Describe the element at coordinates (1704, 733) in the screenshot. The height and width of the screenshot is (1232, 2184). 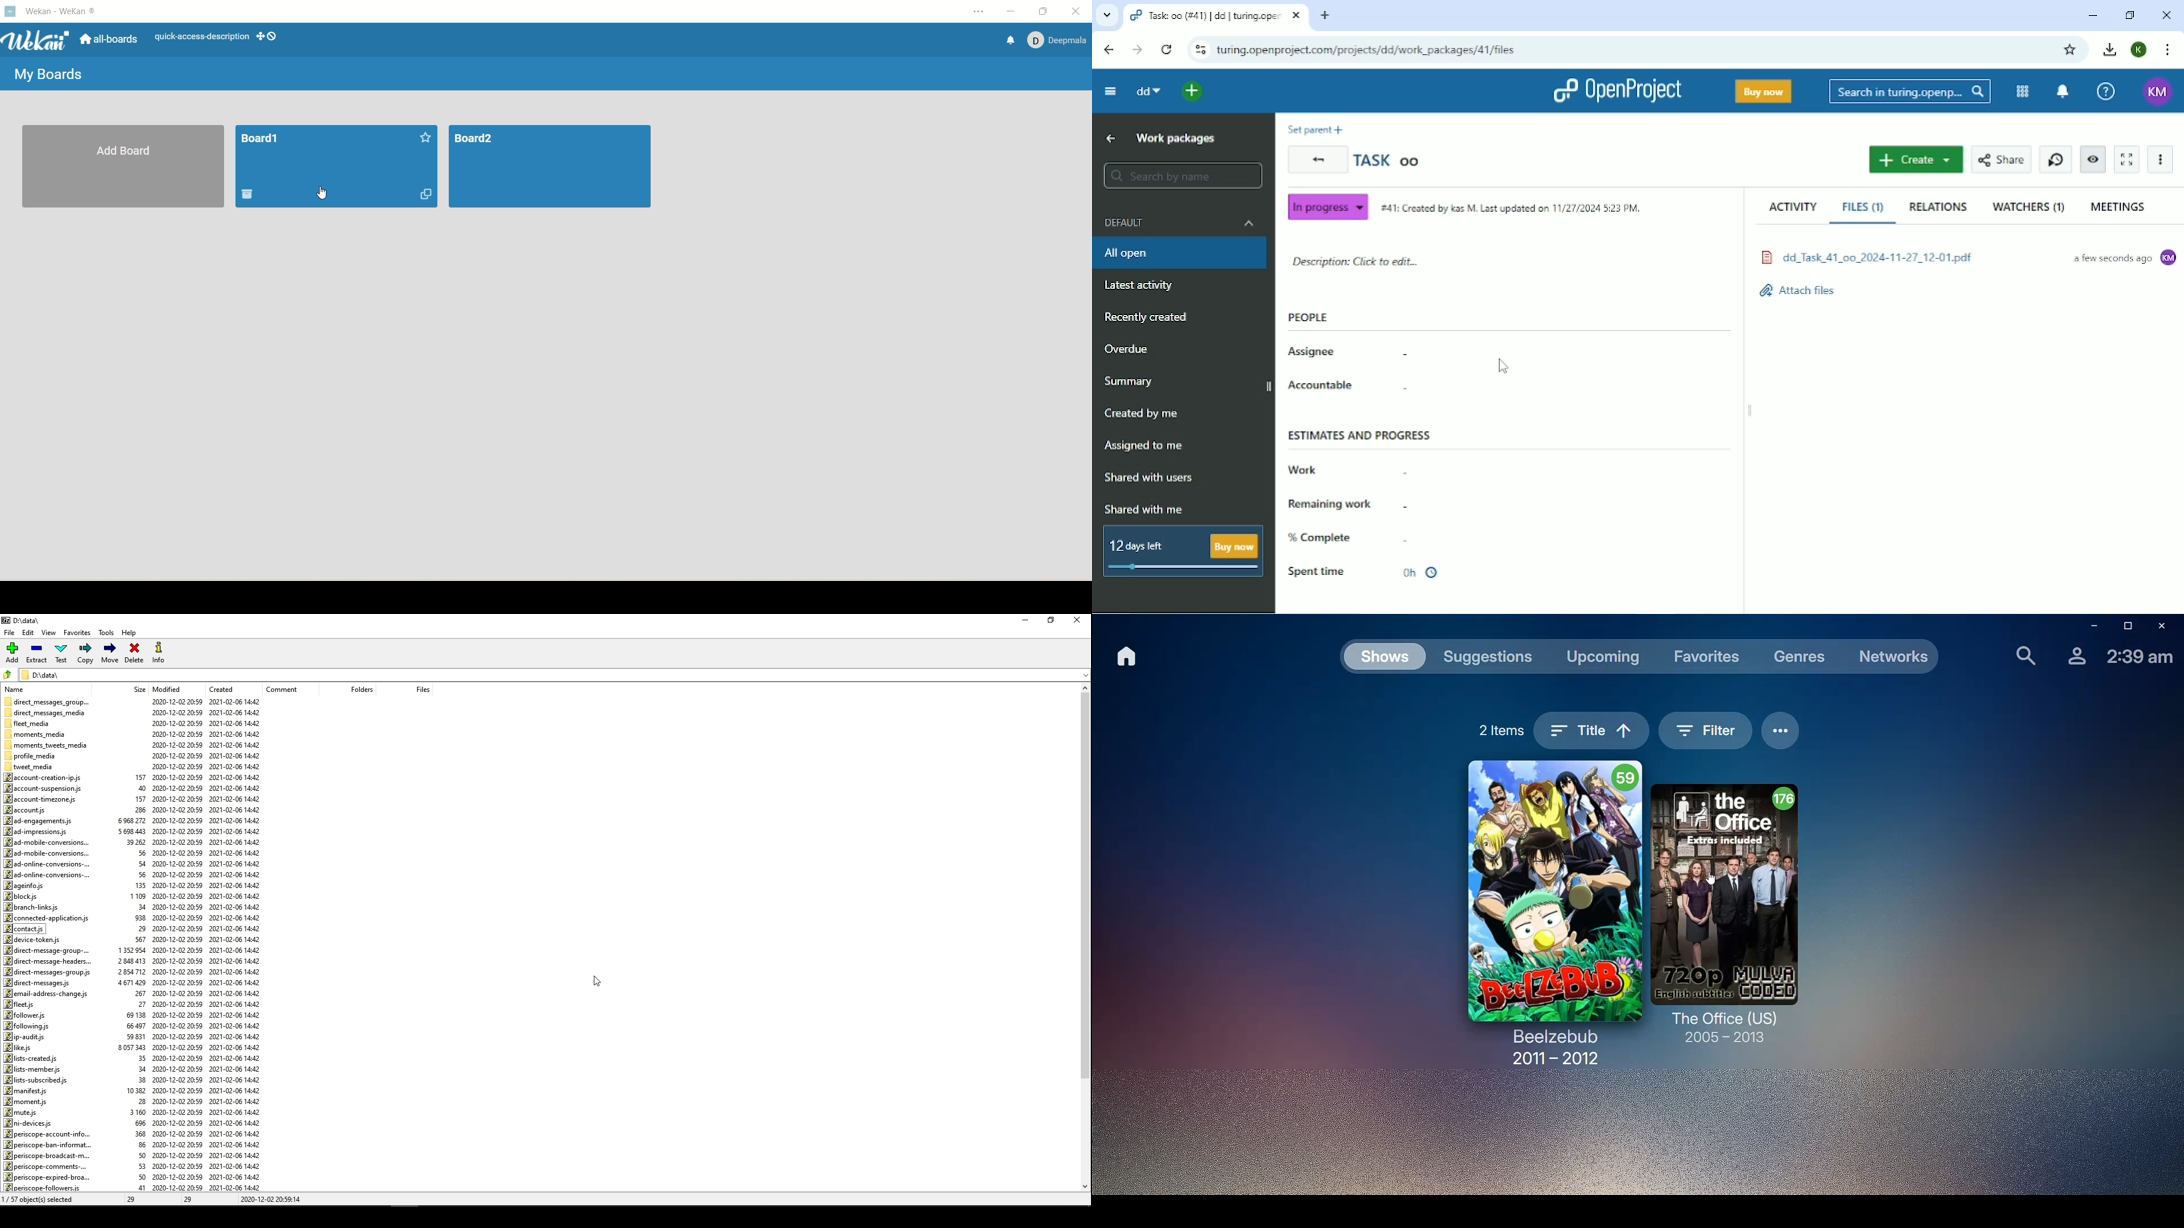
I see `Filter` at that location.